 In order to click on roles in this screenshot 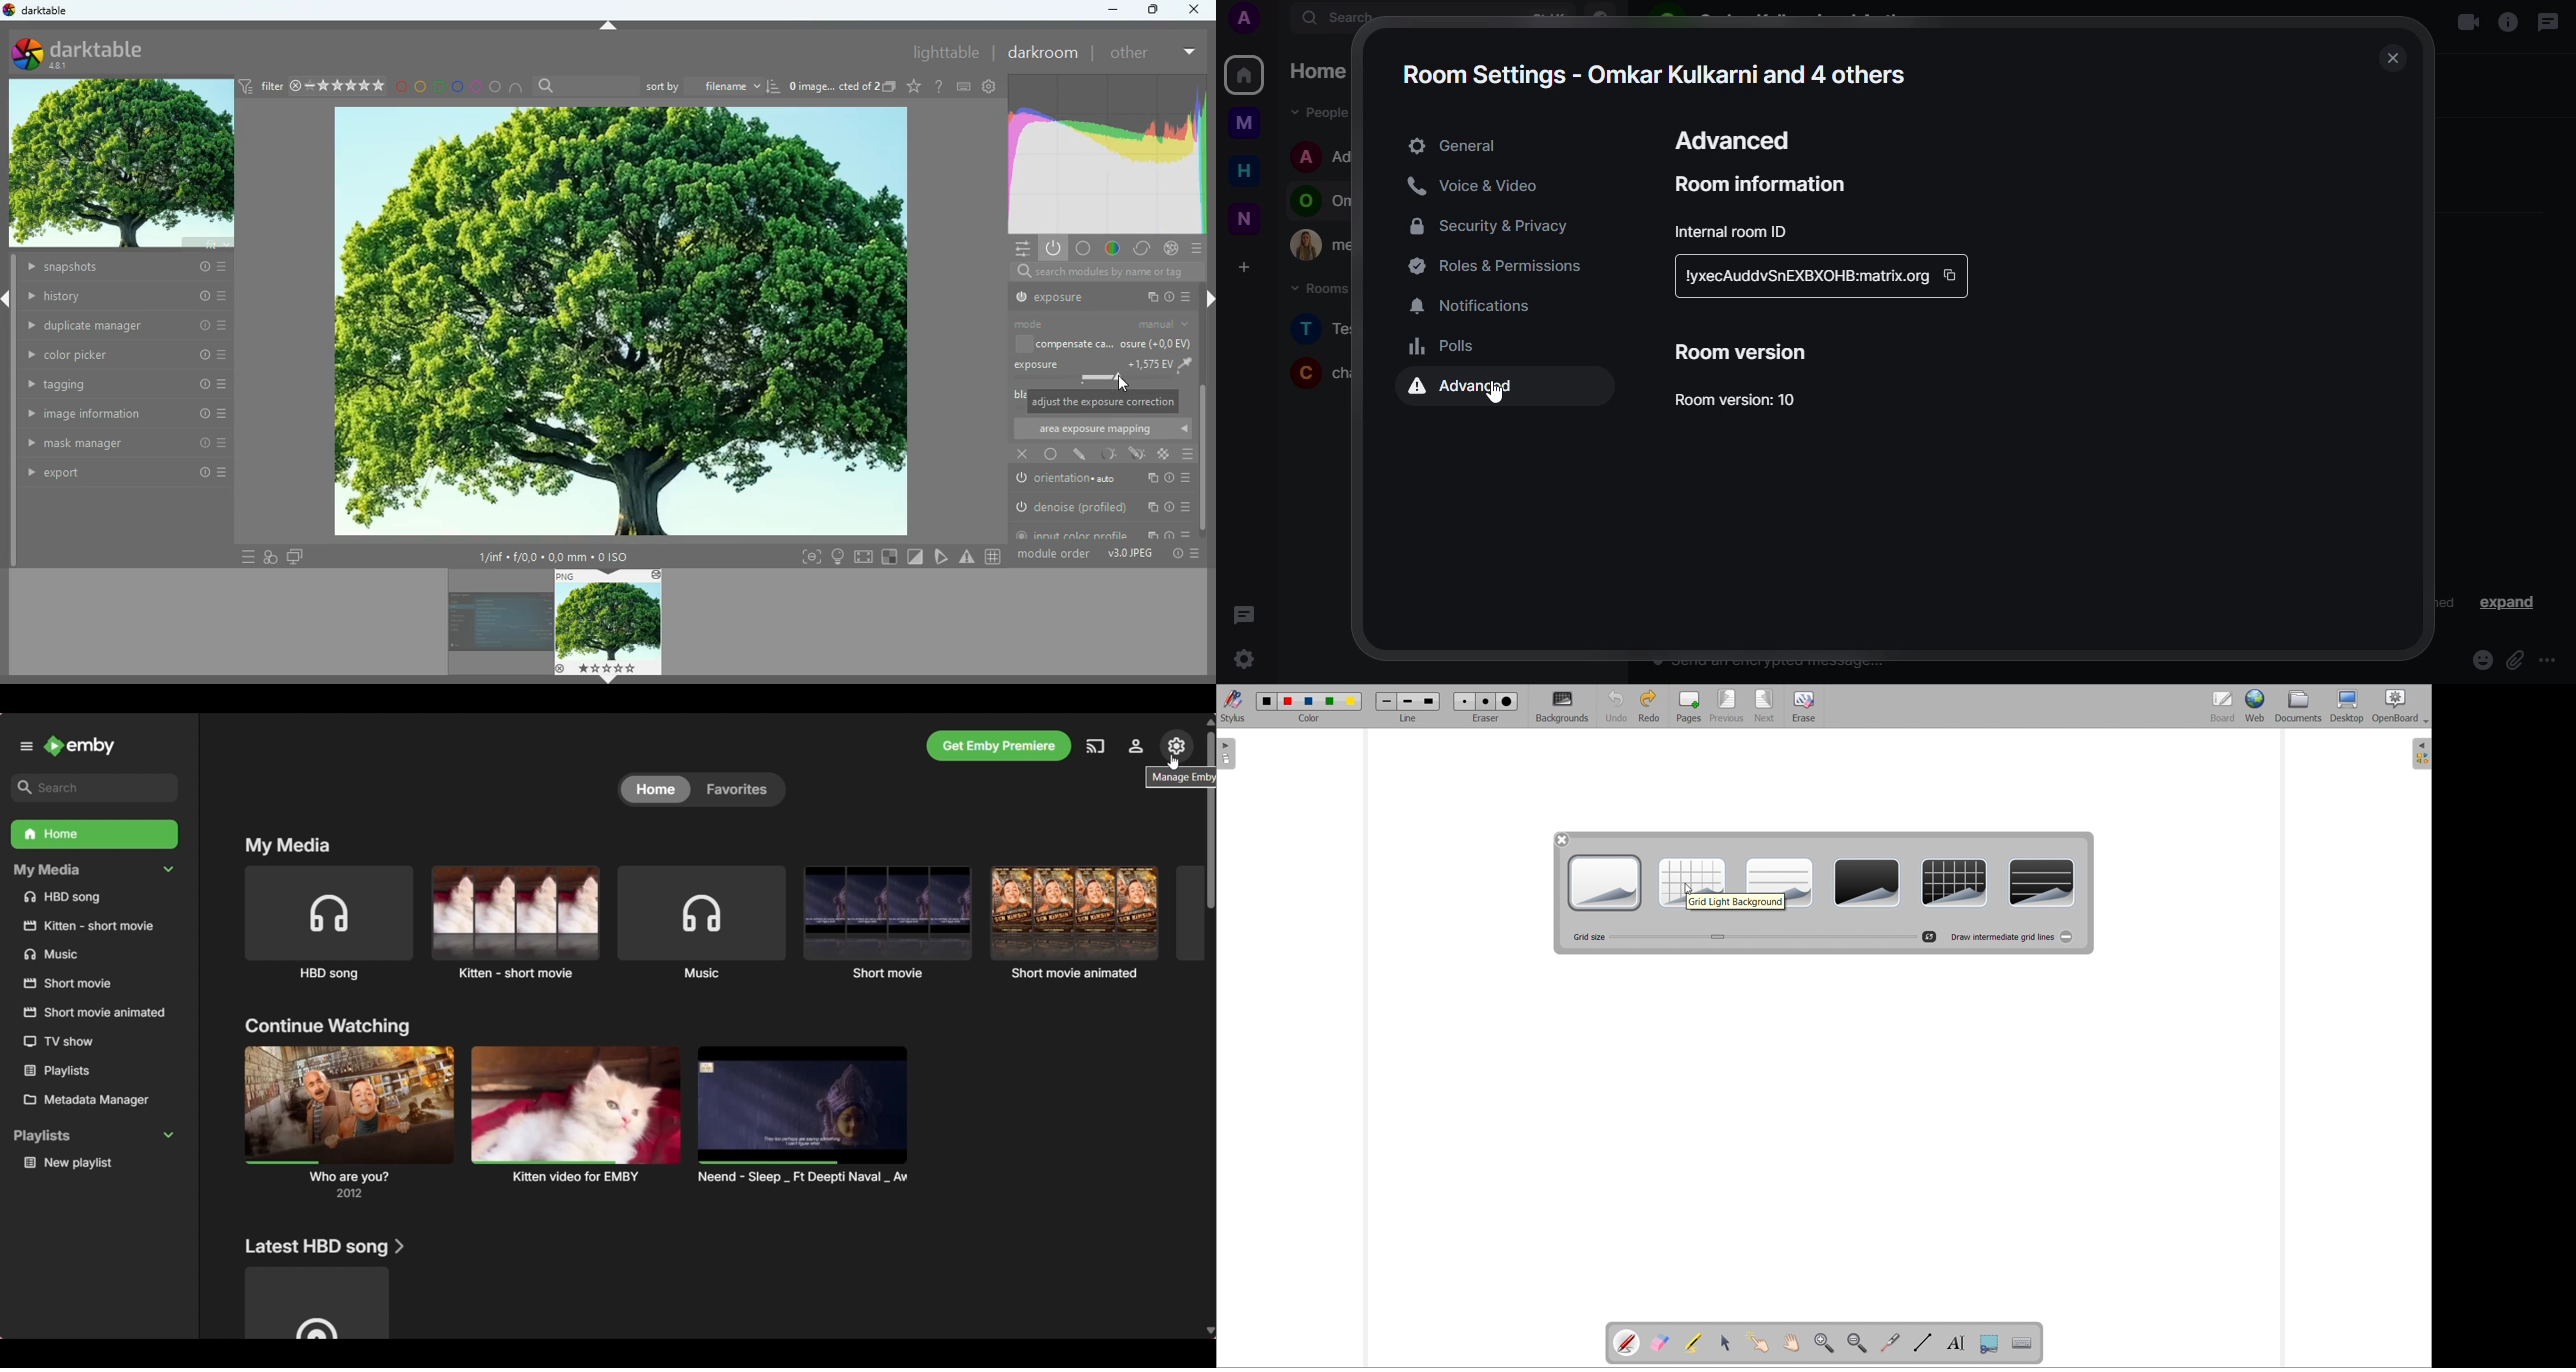, I will do `click(1503, 268)`.